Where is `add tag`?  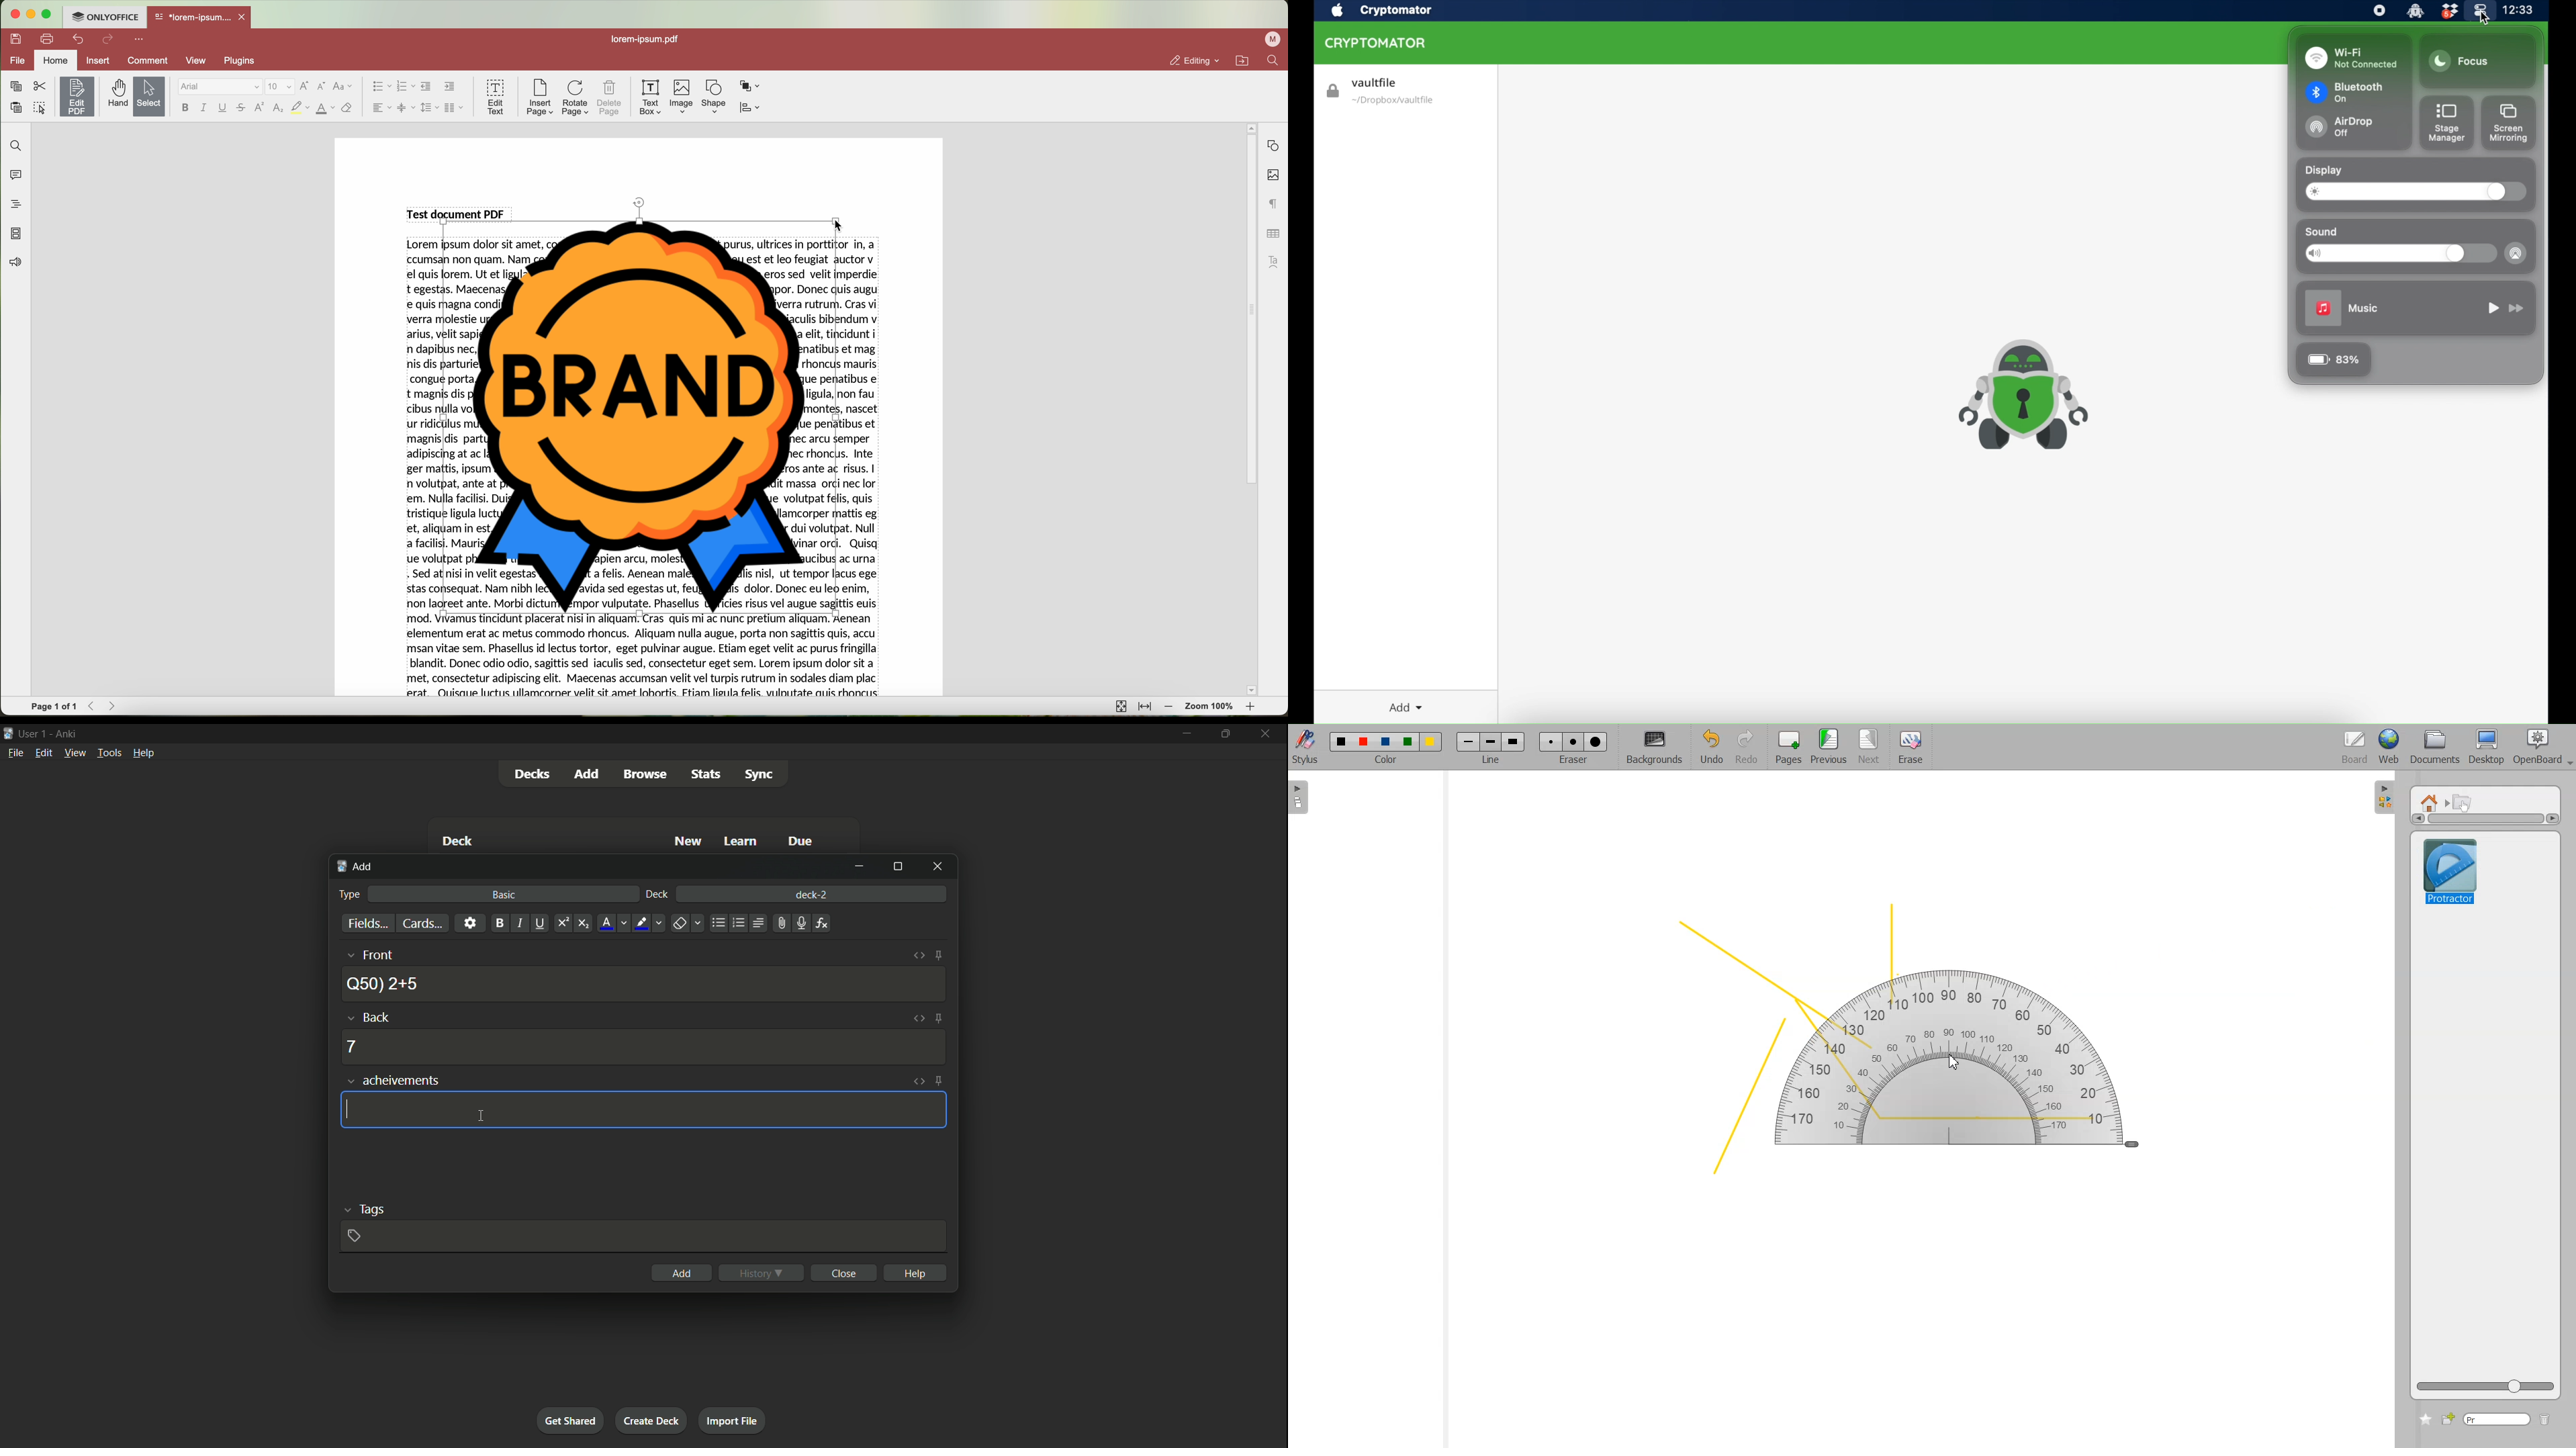 add tag is located at coordinates (353, 1236).